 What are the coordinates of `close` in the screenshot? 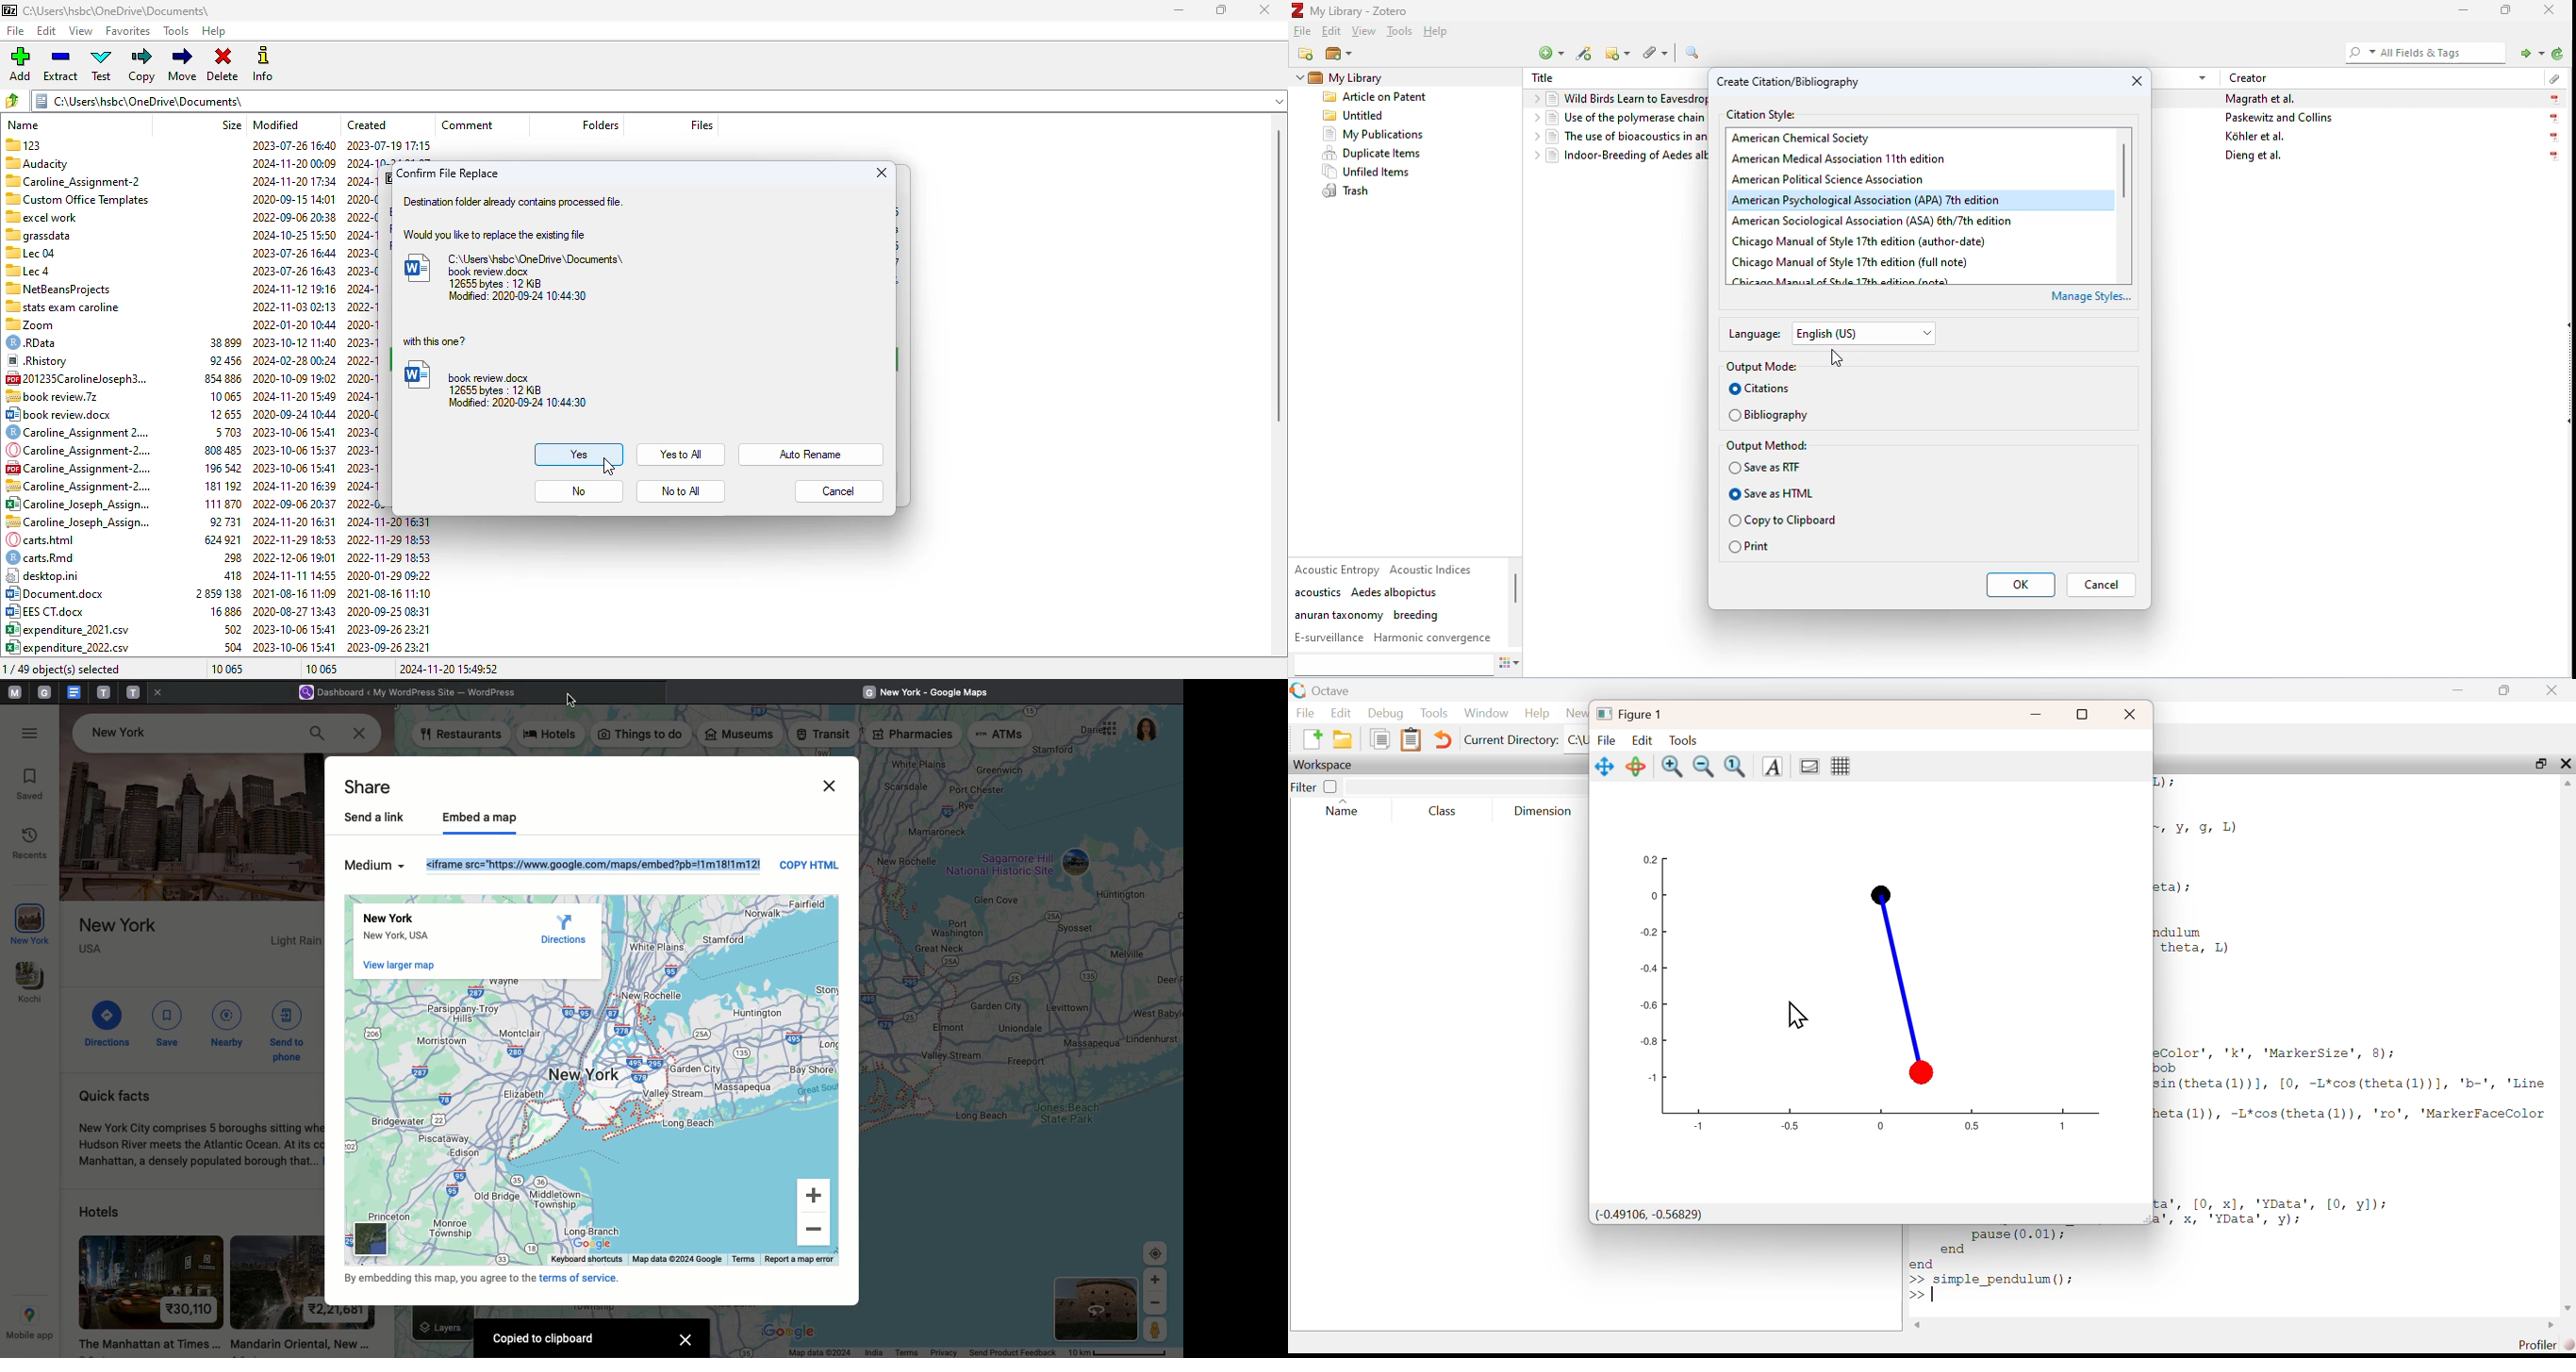 It's located at (2133, 79).